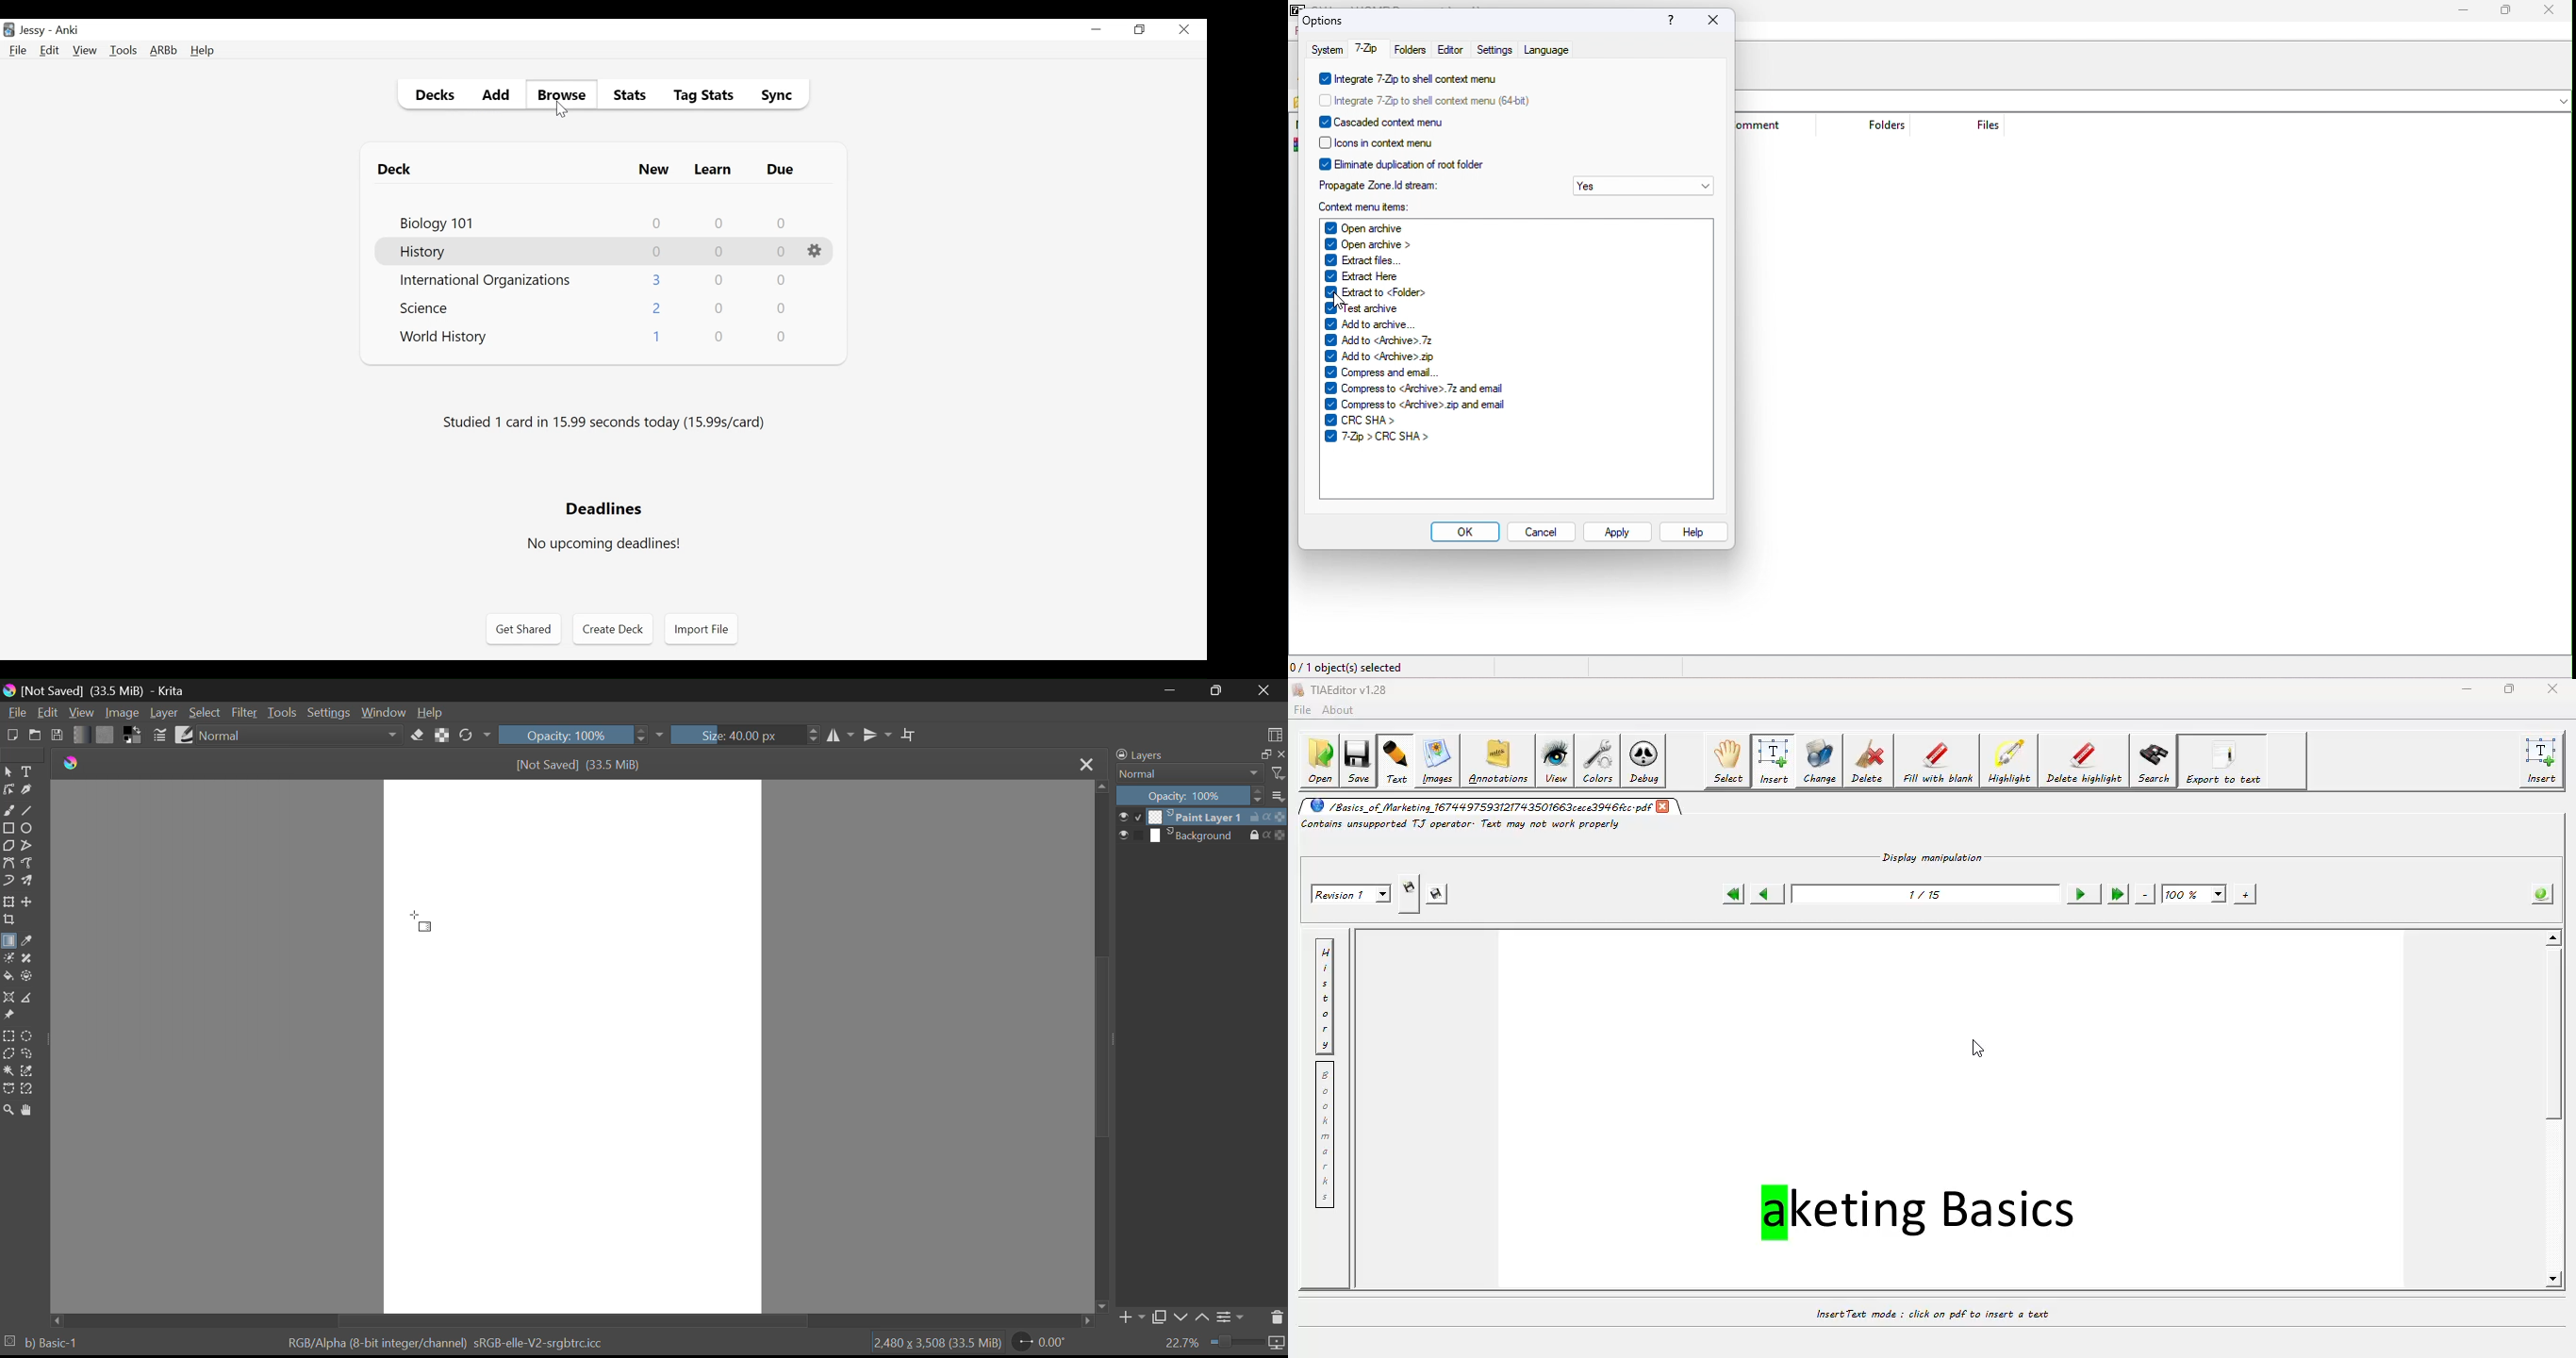 This screenshot has height=1372, width=2576. I want to click on ?, so click(1666, 23).